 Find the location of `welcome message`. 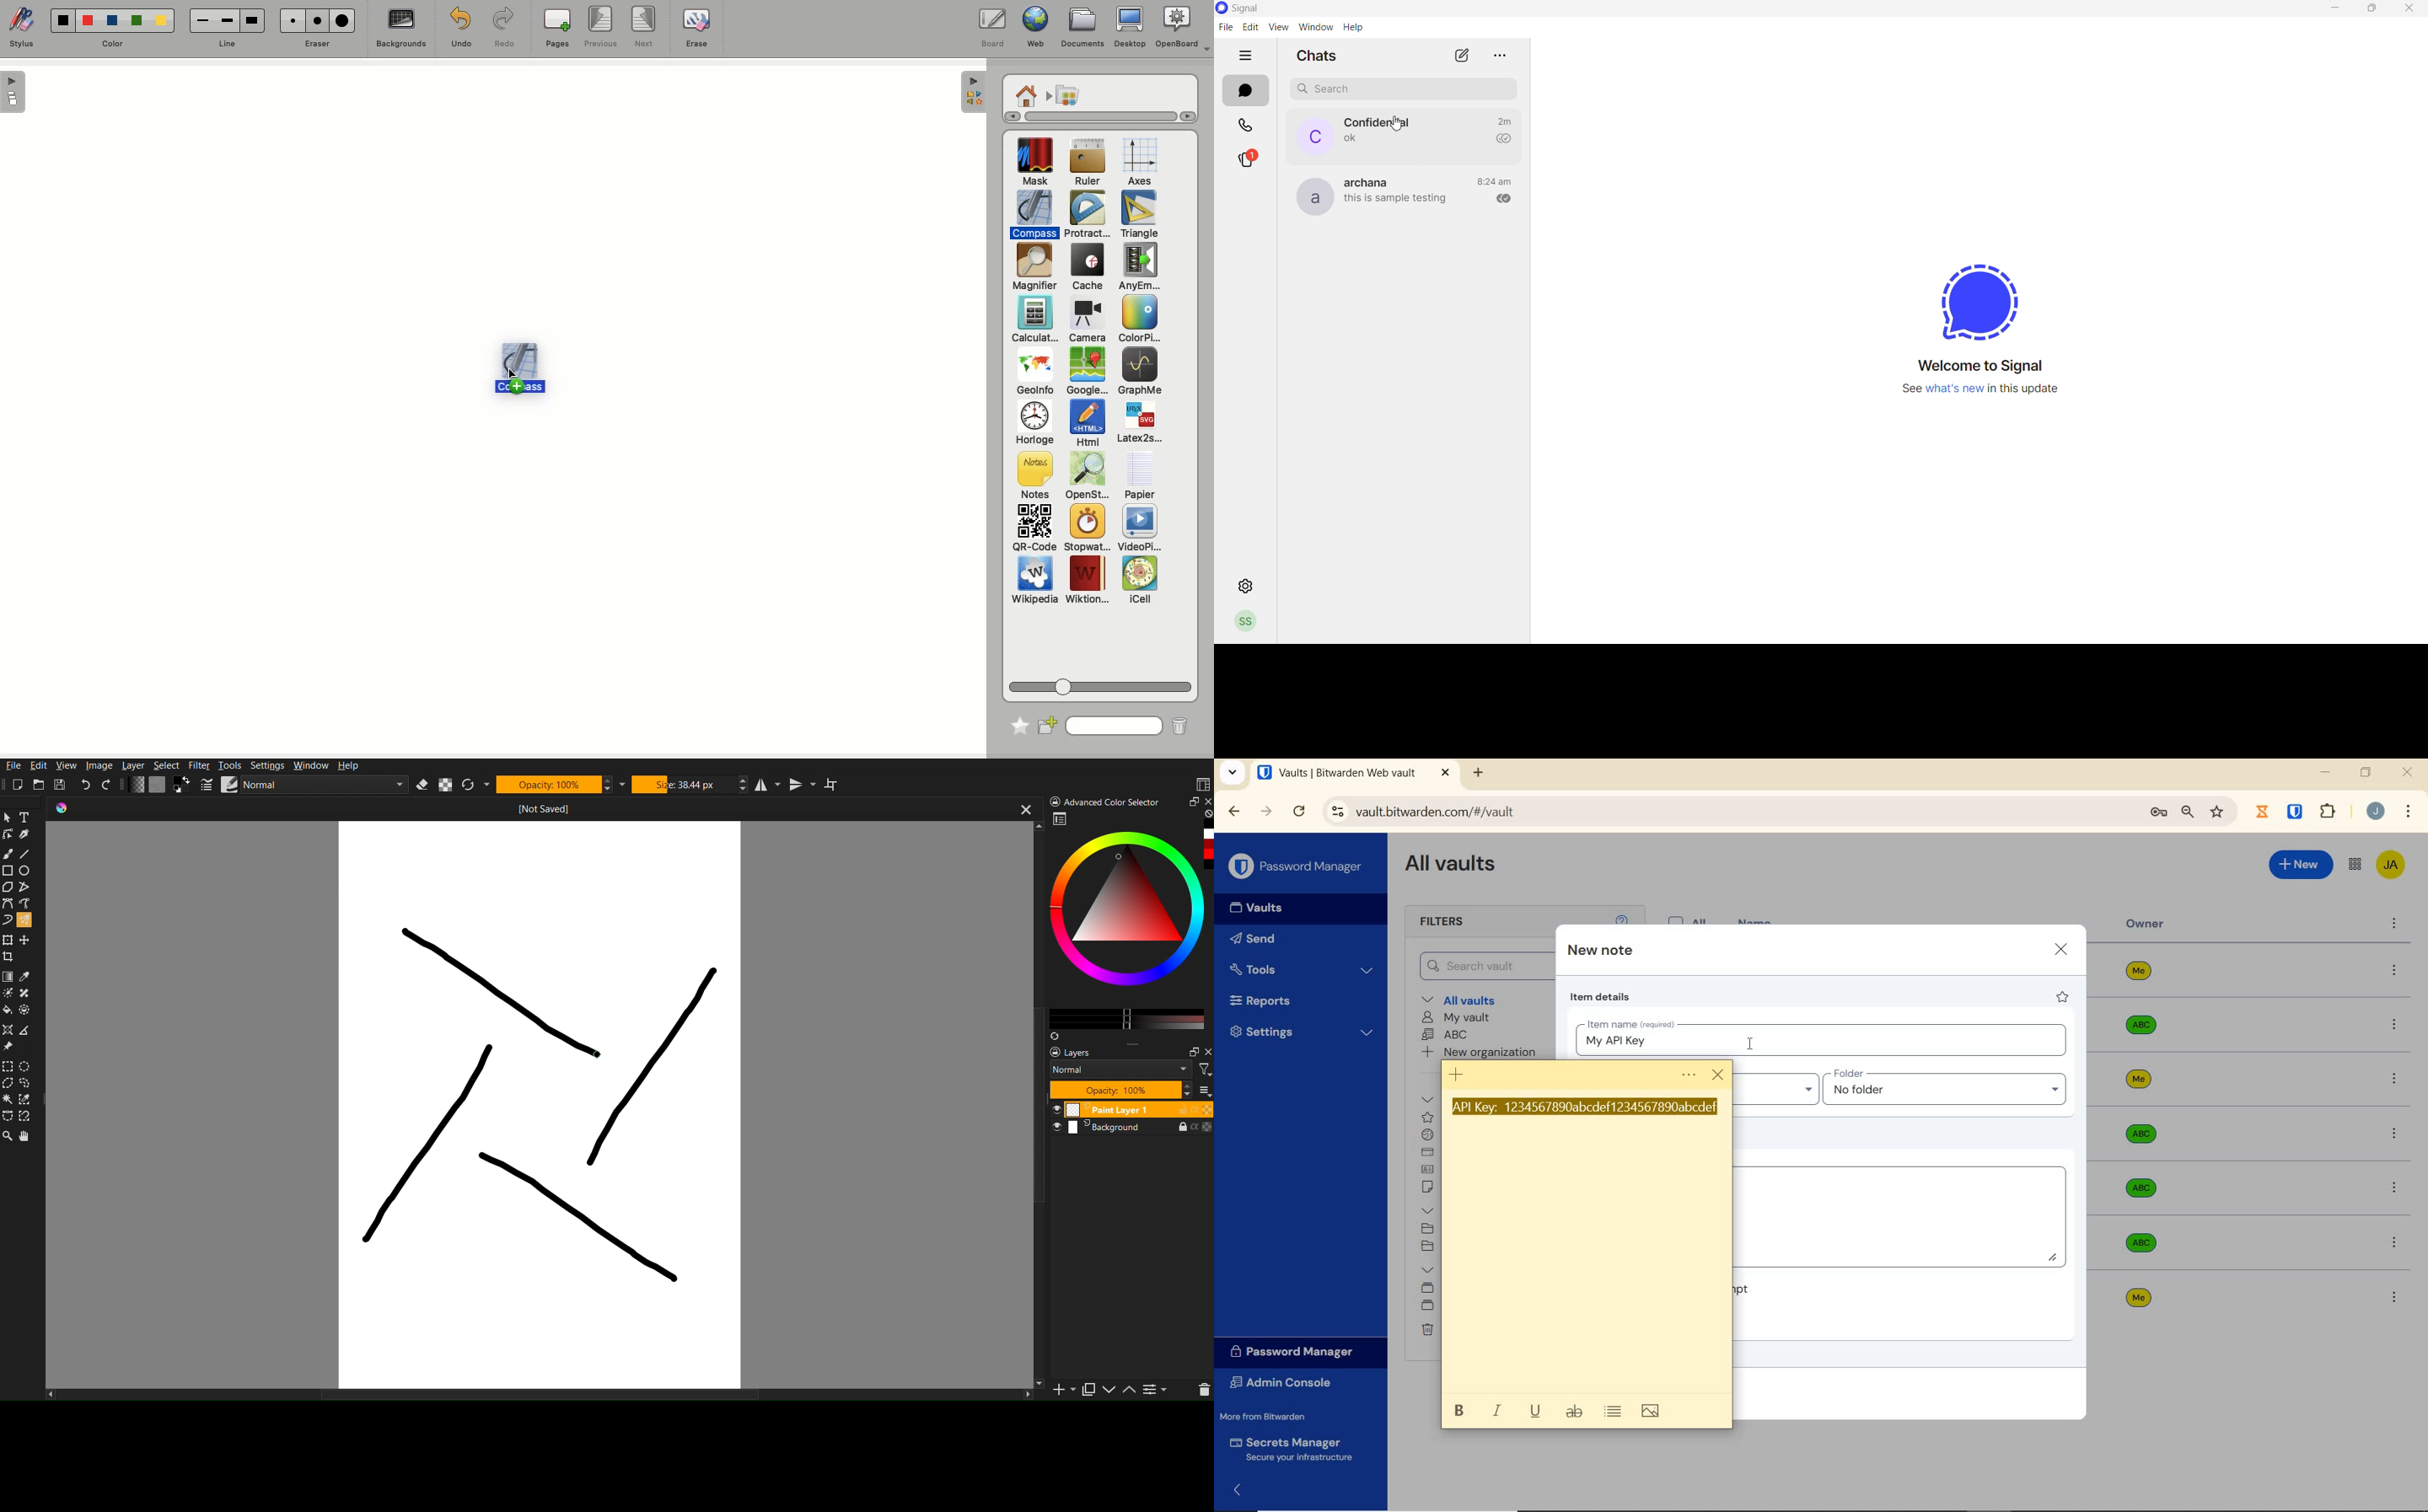

welcome message is located at coordinates (1977, 367).